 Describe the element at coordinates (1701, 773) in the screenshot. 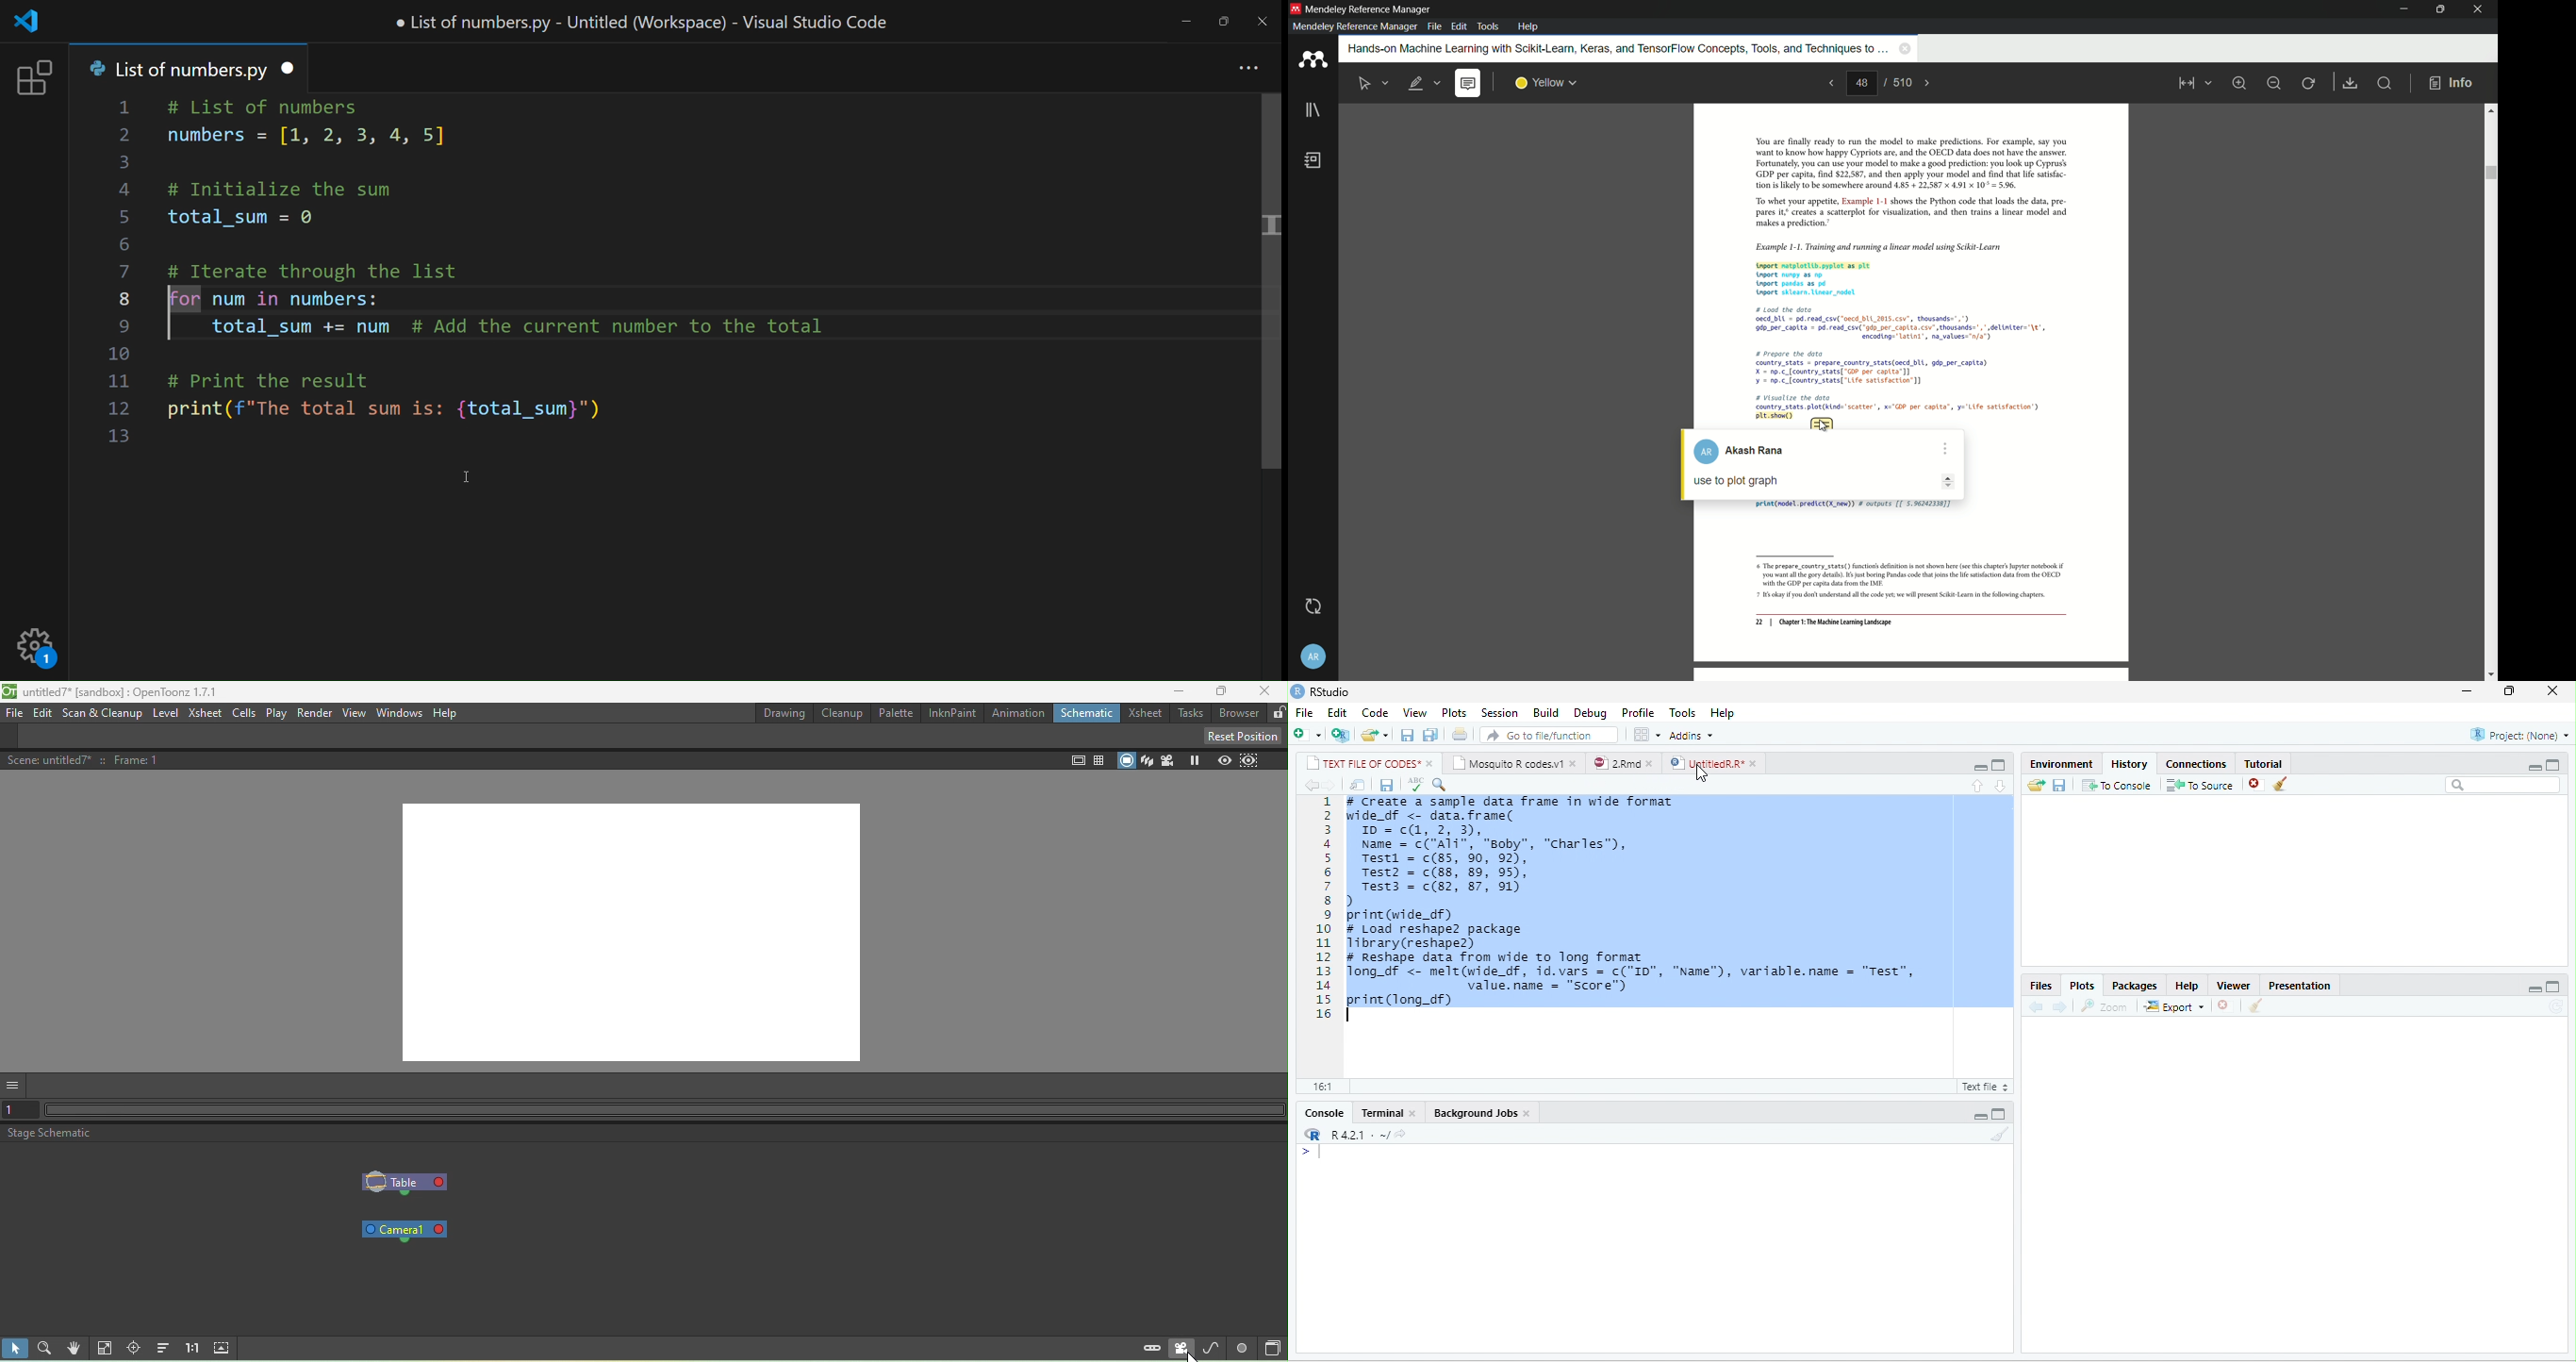

I see `cursor` at that location.